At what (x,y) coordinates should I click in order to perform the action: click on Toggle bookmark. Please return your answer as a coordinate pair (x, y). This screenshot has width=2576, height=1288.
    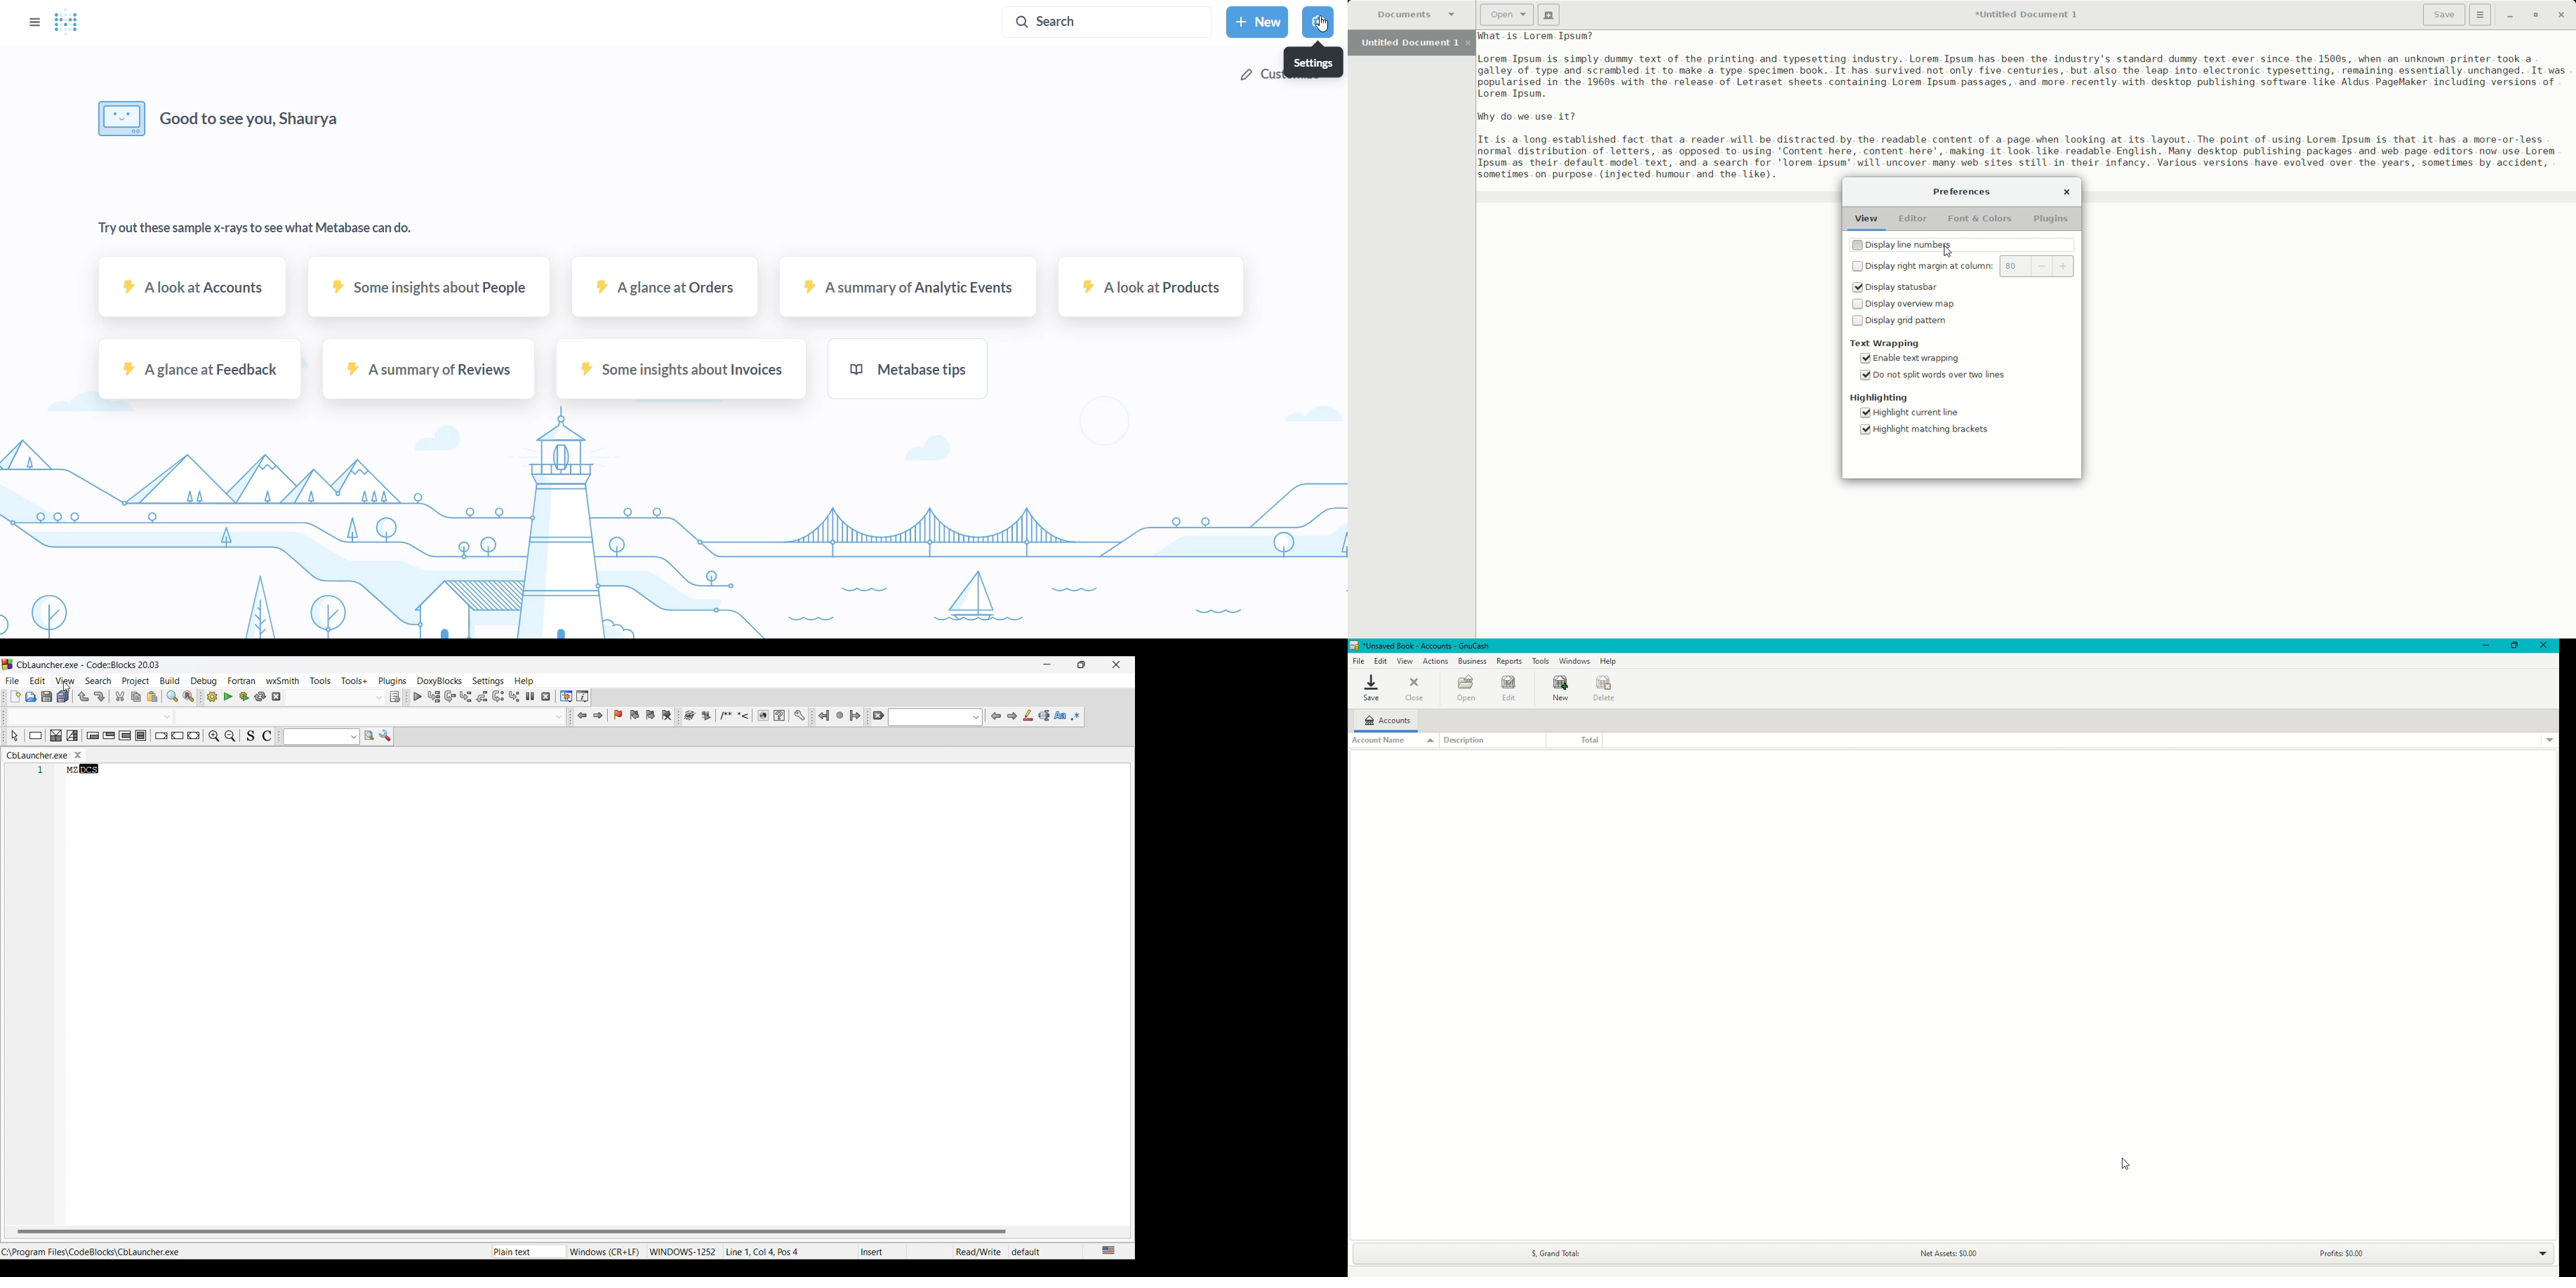
    Looking at the image, I should click on (618, 715).